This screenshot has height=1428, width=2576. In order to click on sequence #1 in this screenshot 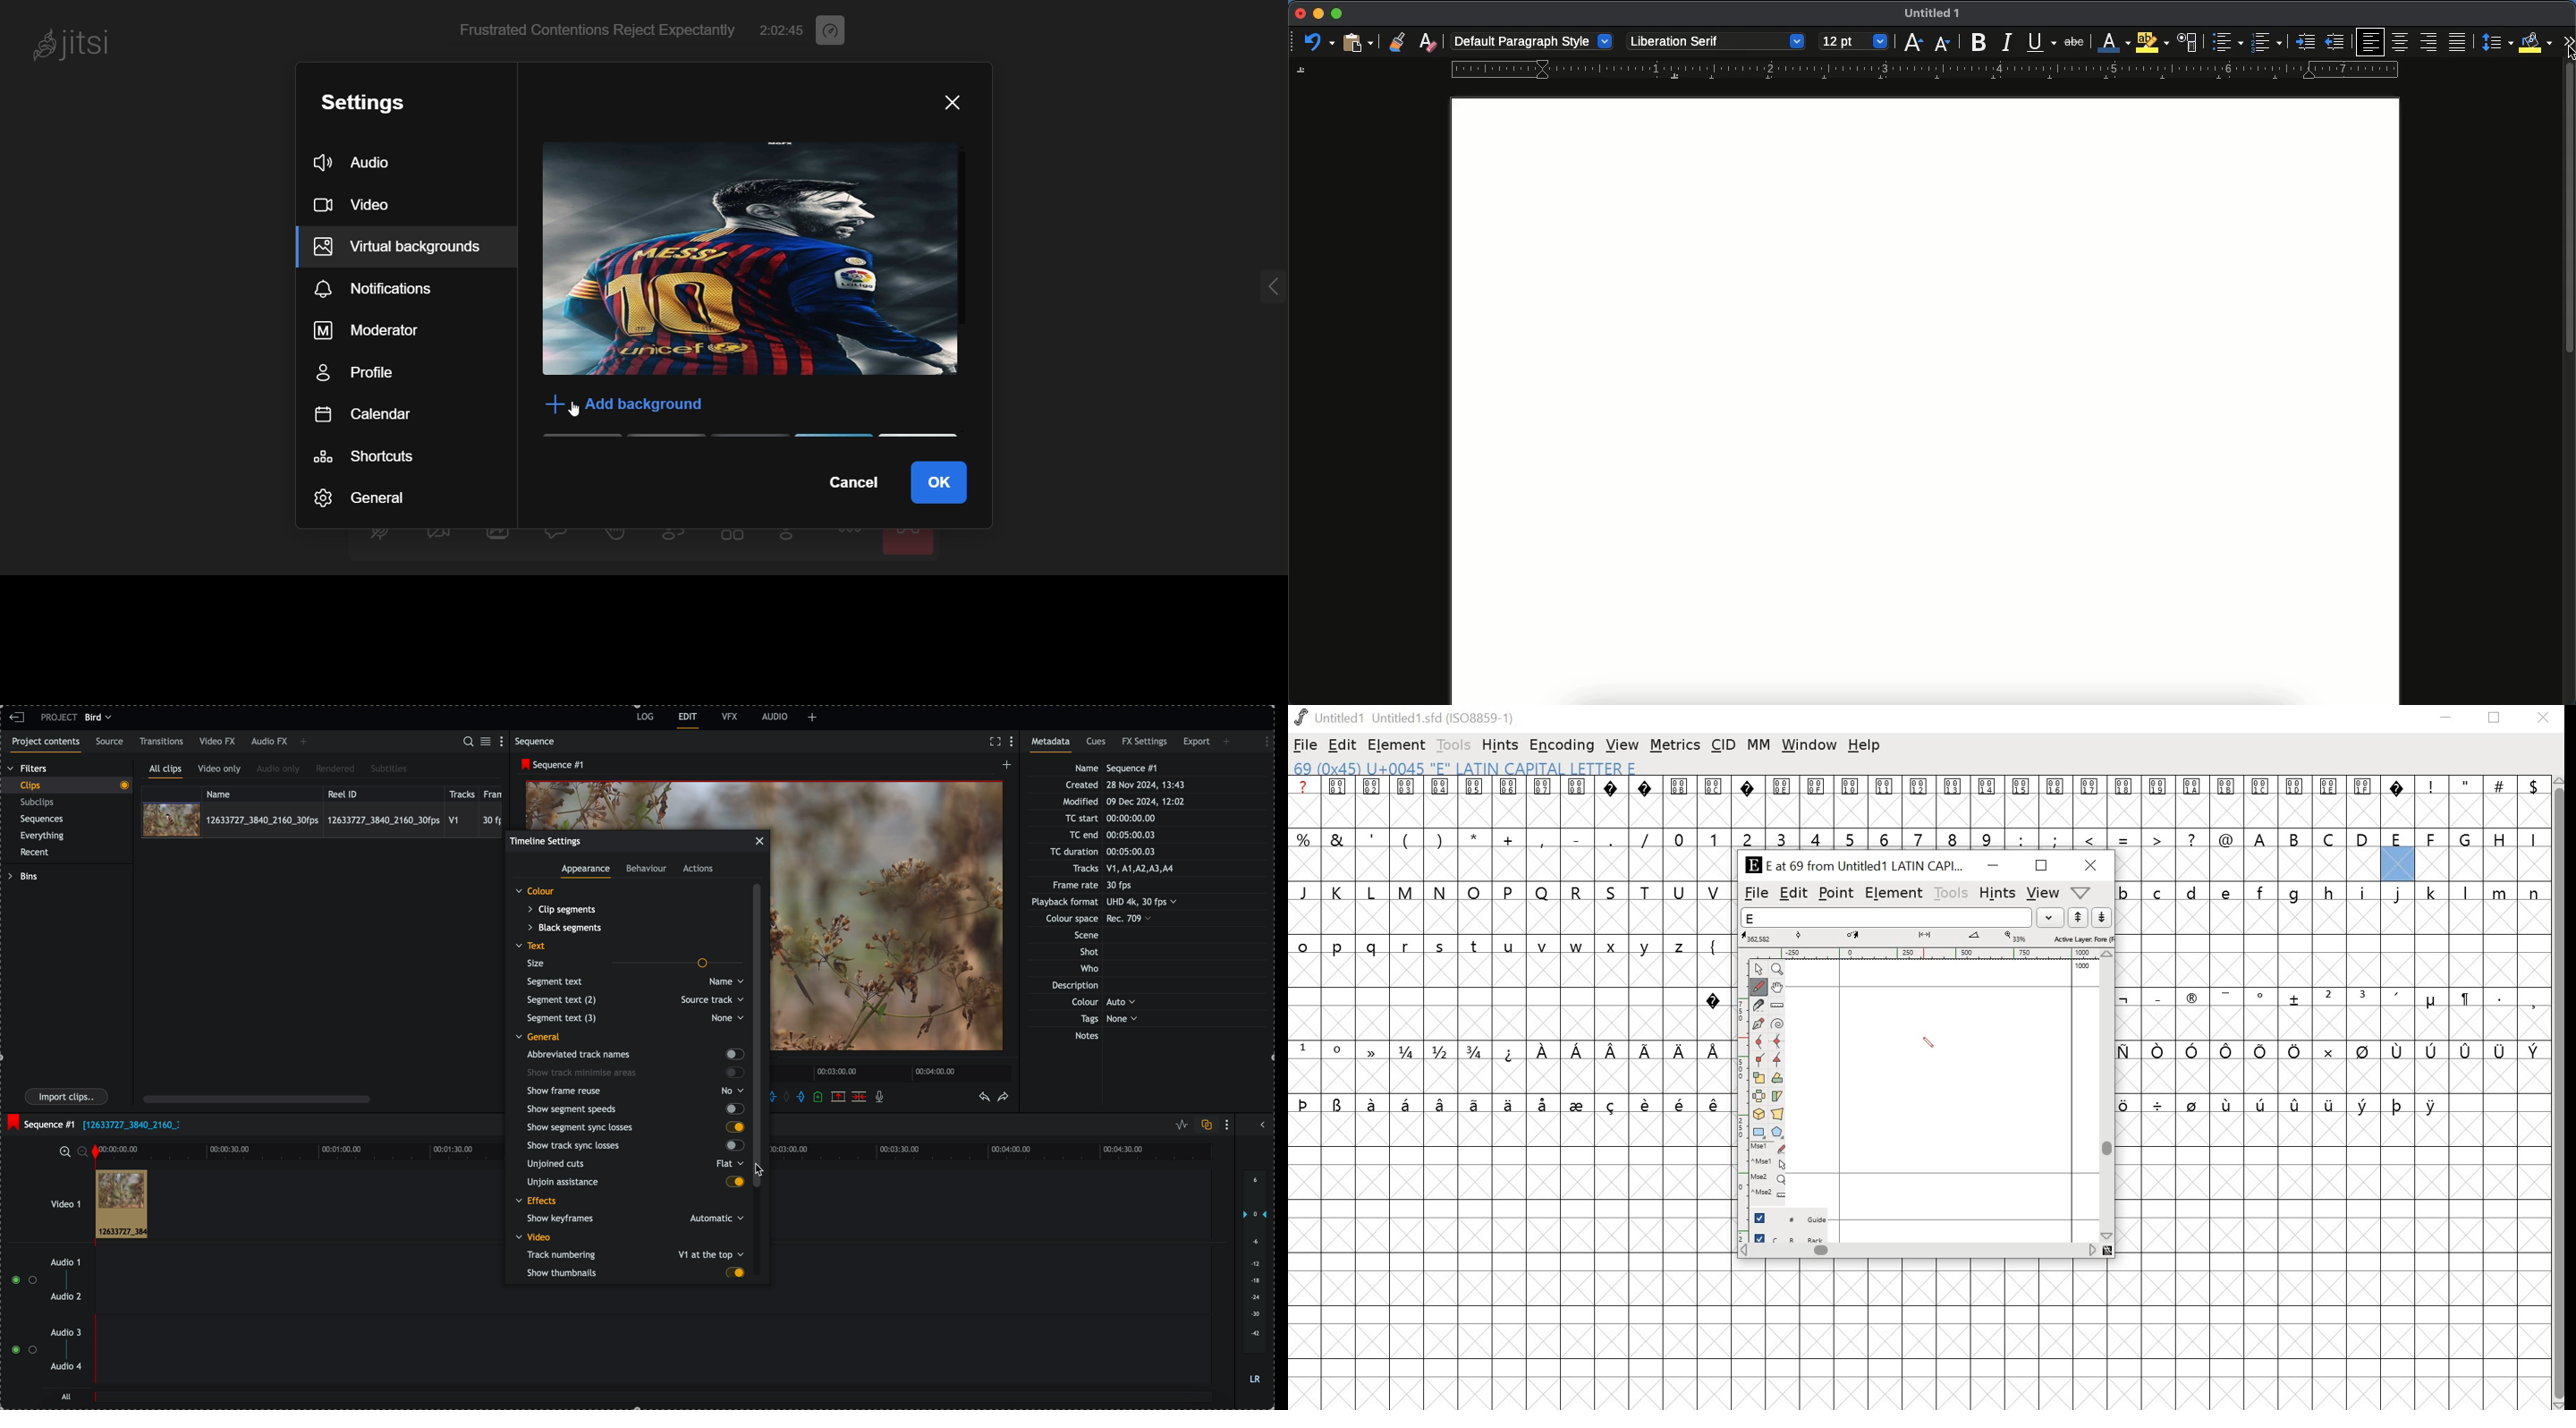, I will do `click(40, 1122)`.